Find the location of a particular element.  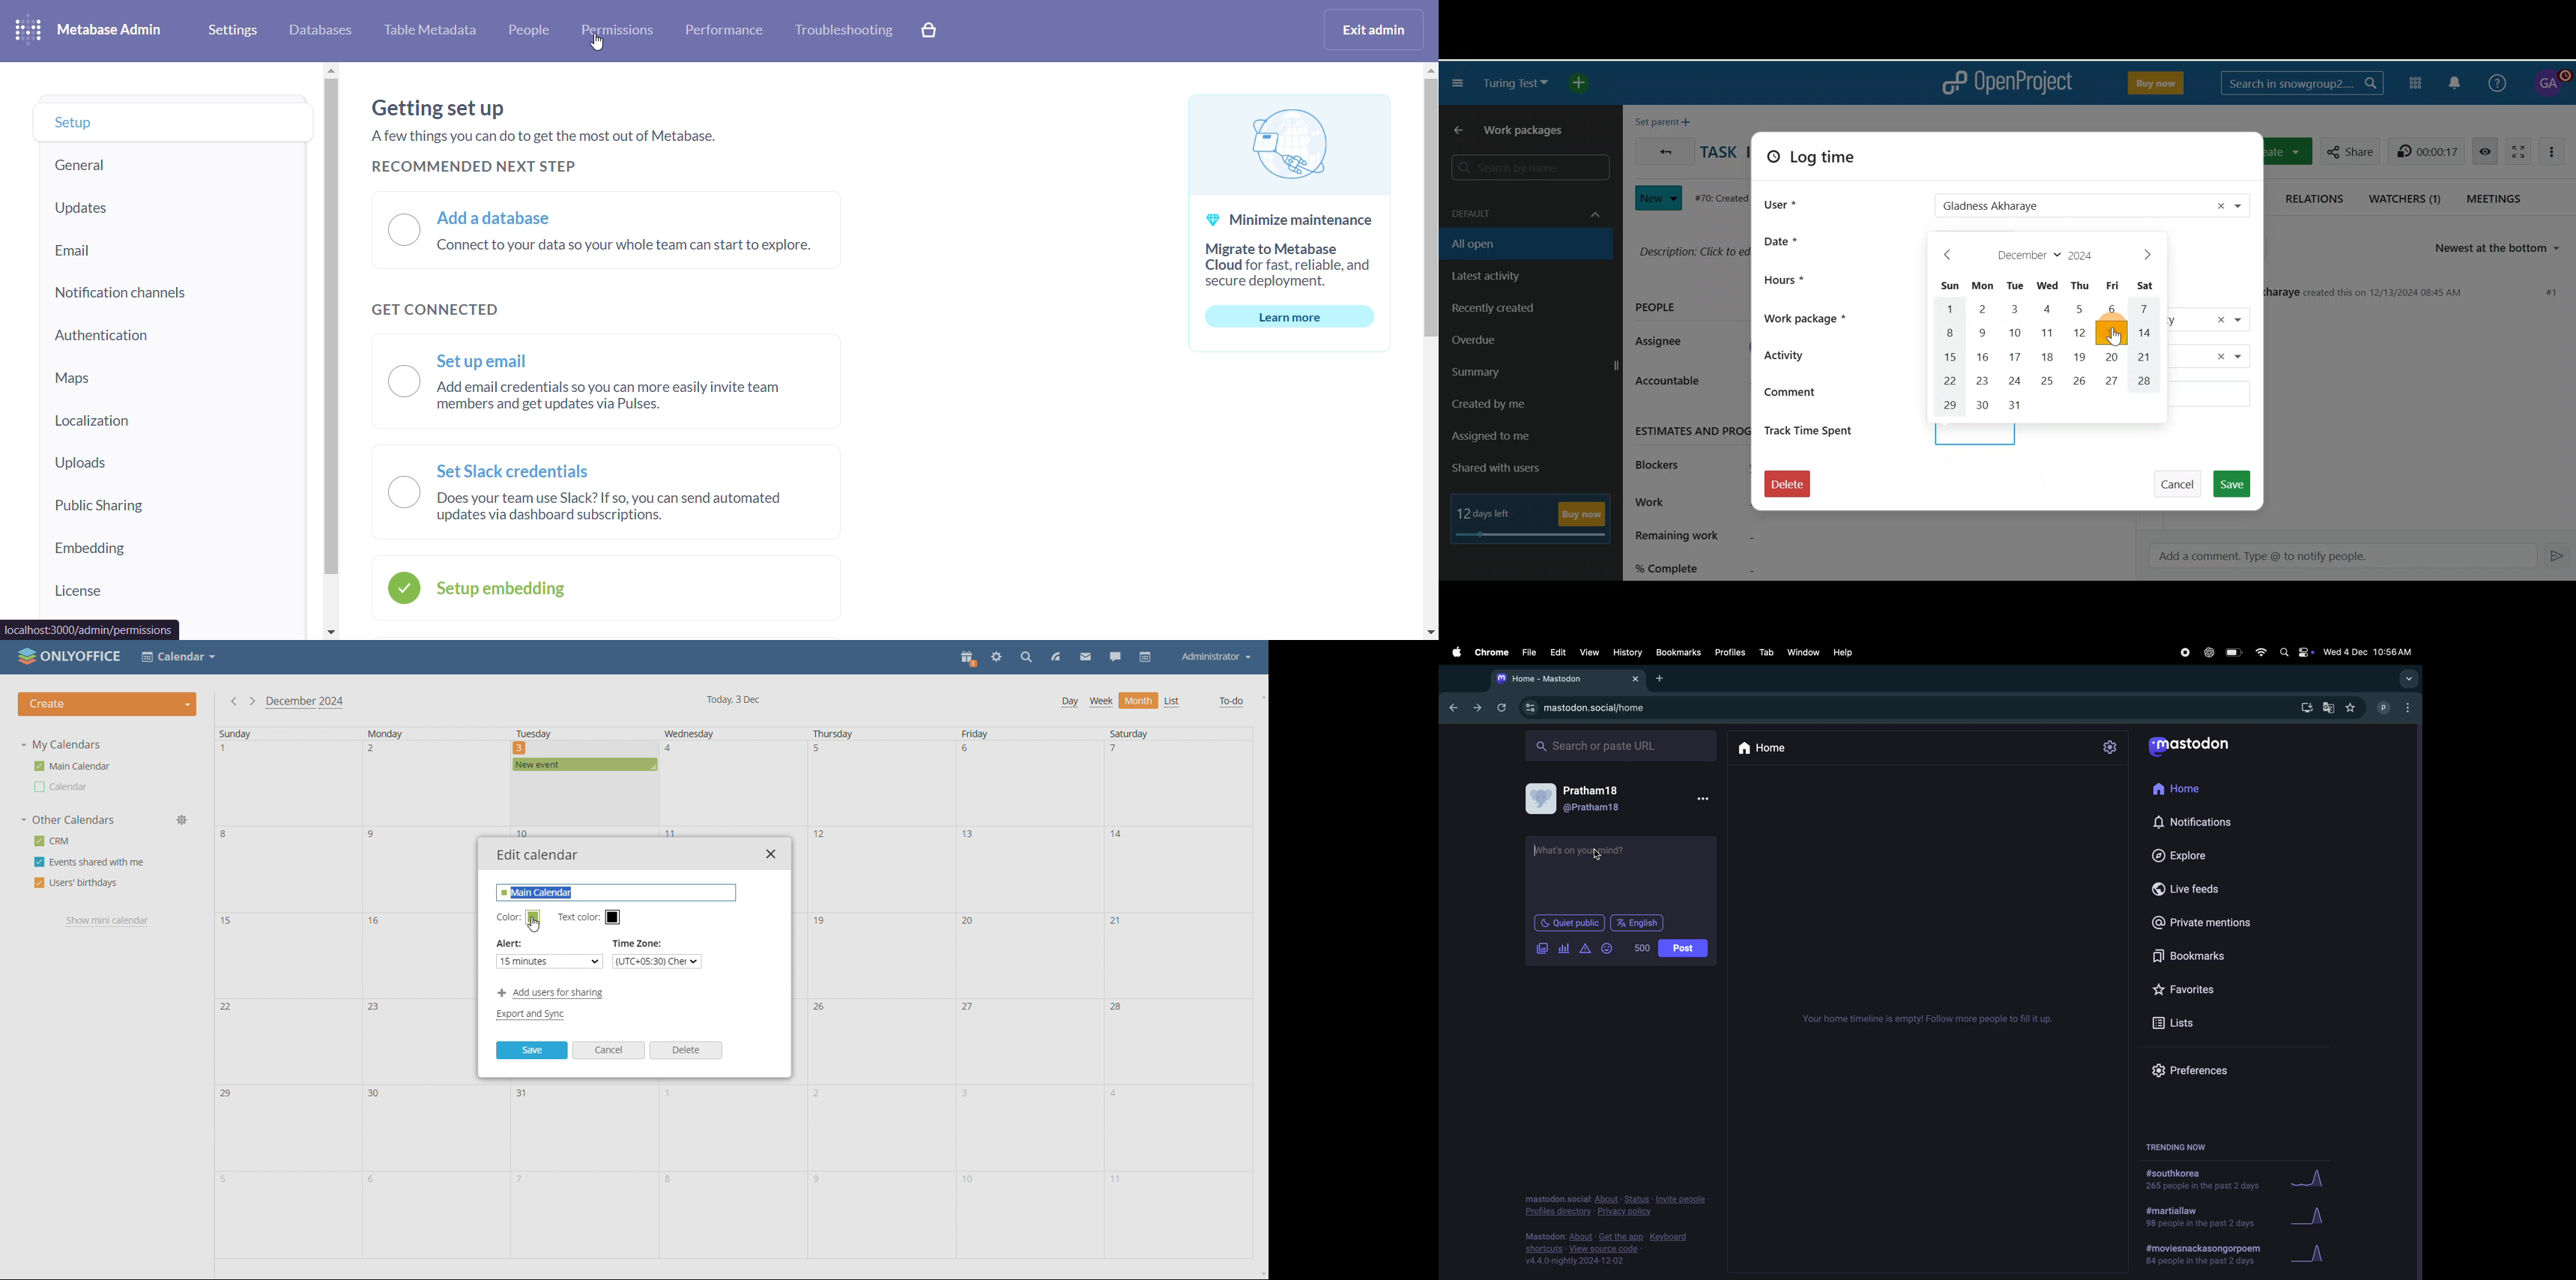

Calendar days is located at coordinates (2046, 362).